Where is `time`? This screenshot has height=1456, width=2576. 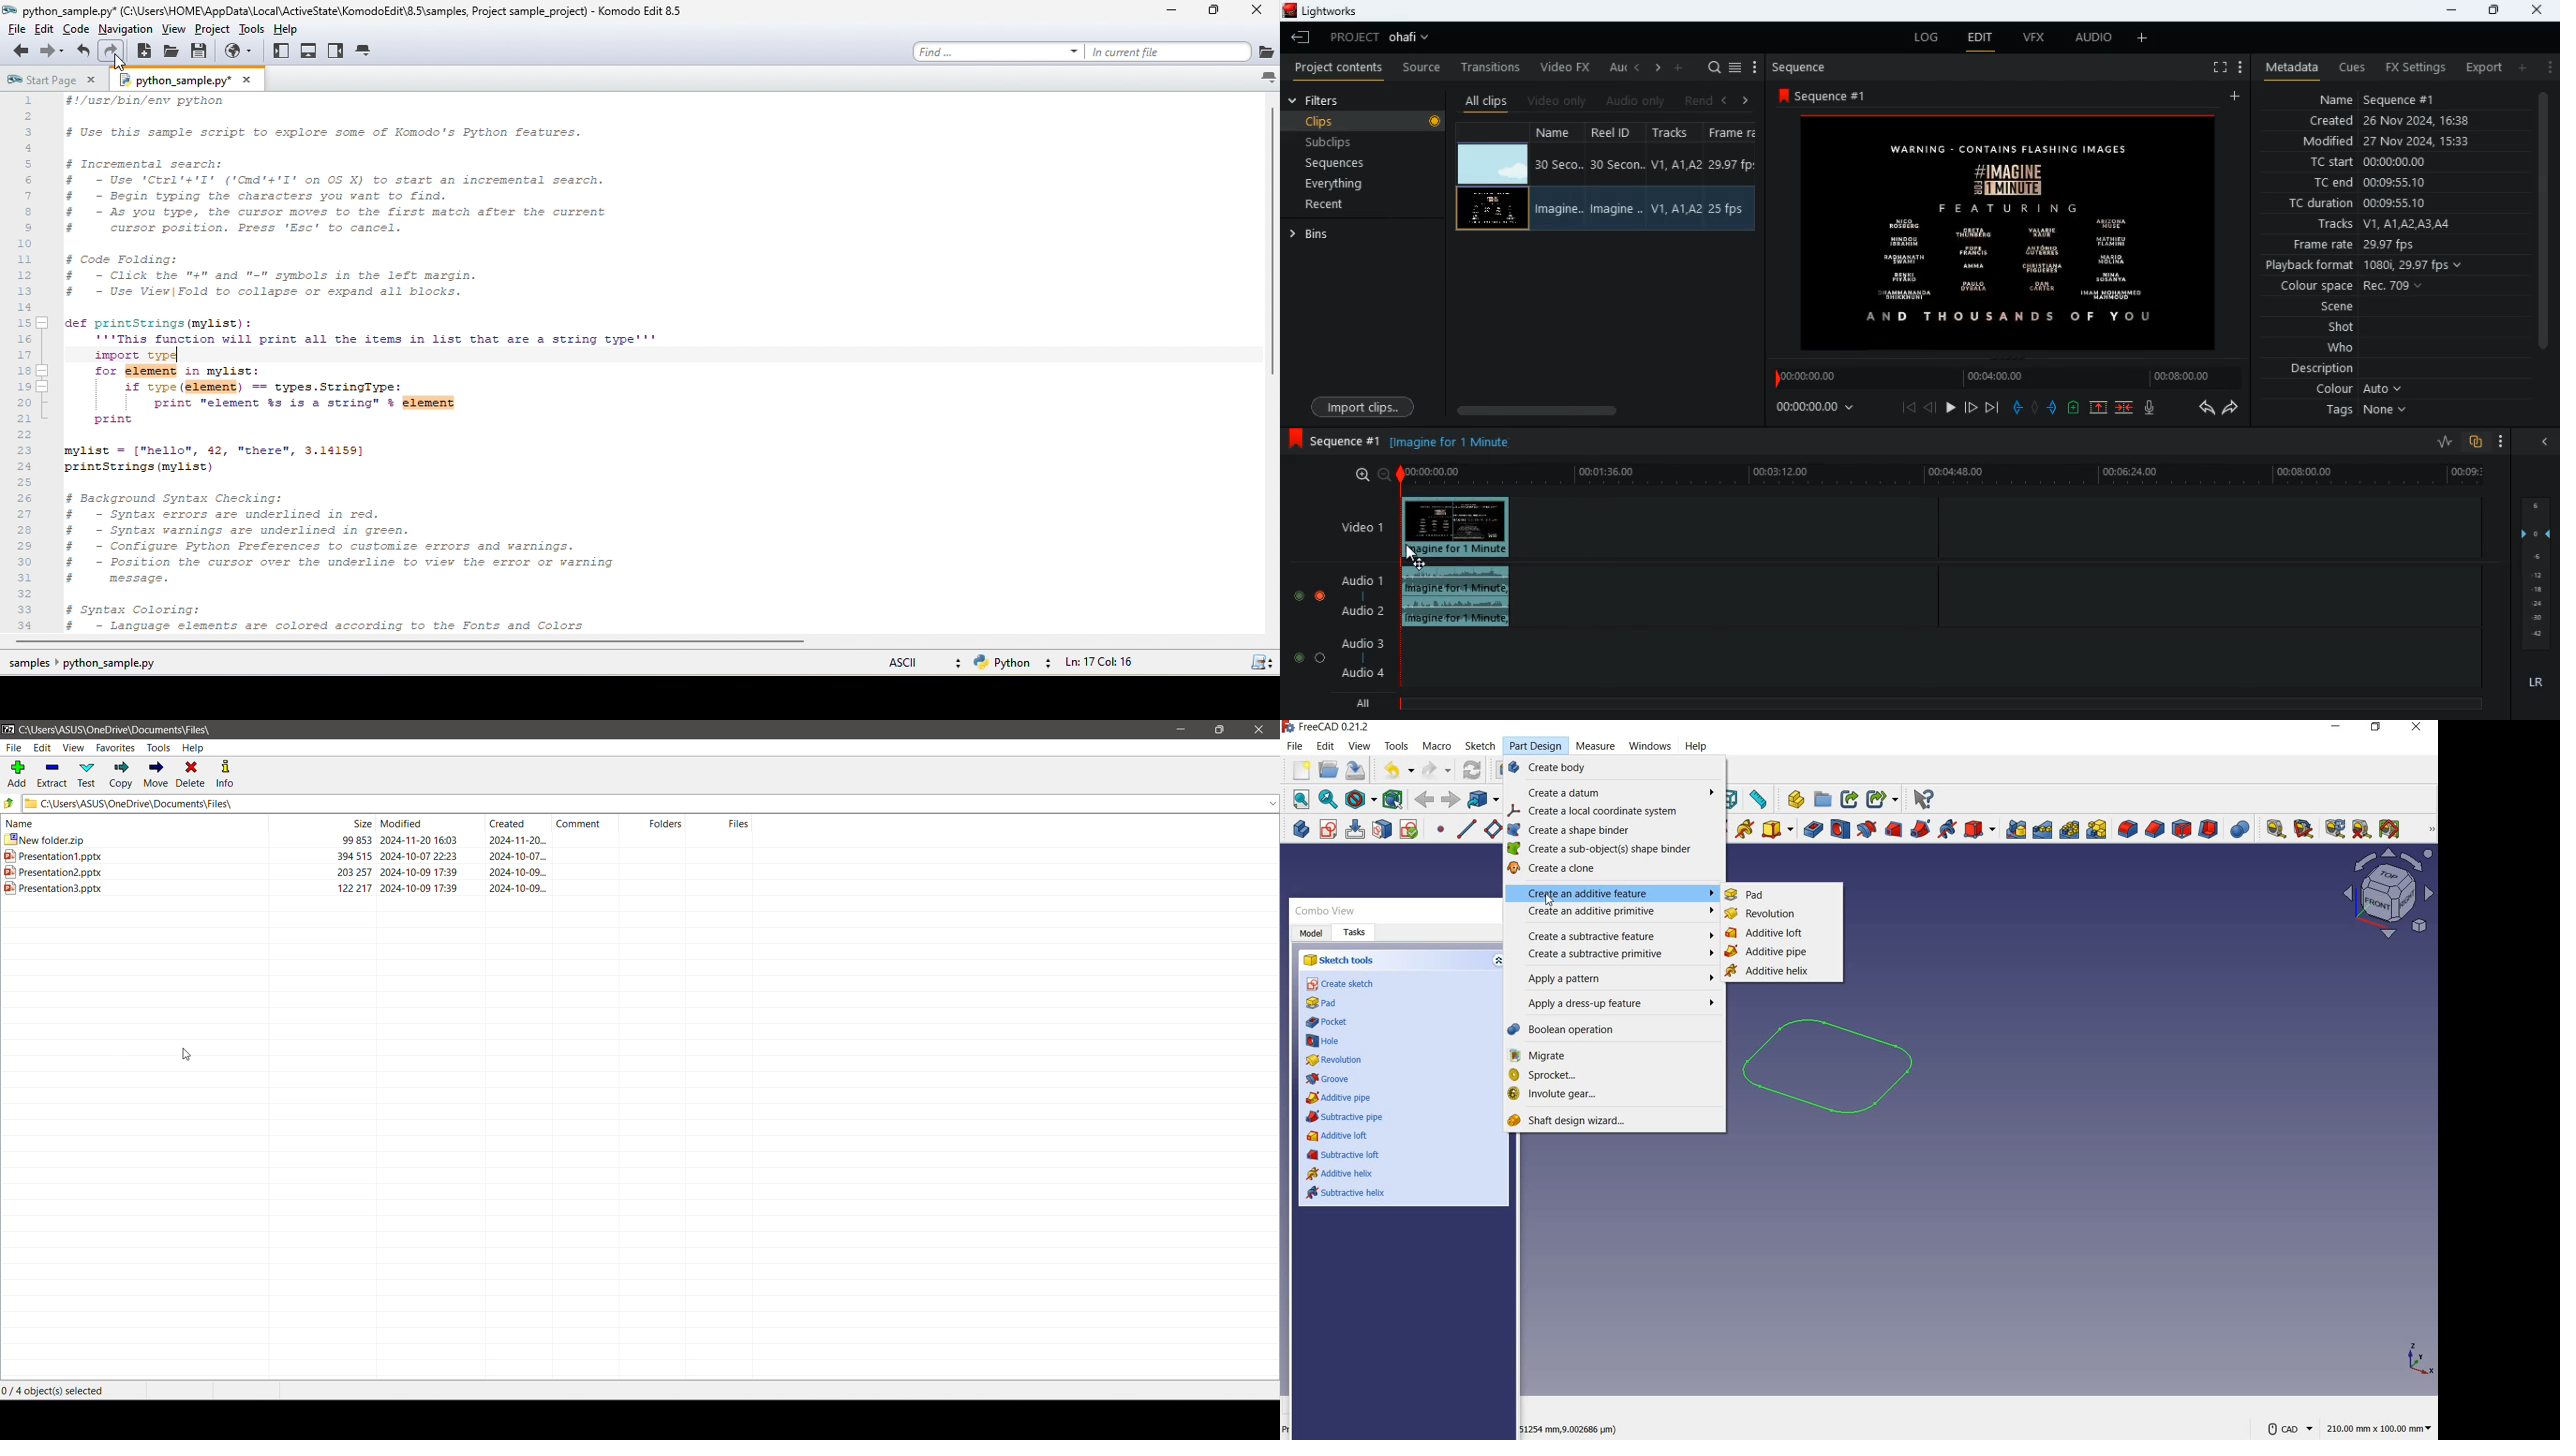
time is located at coordinates (1819, 408).